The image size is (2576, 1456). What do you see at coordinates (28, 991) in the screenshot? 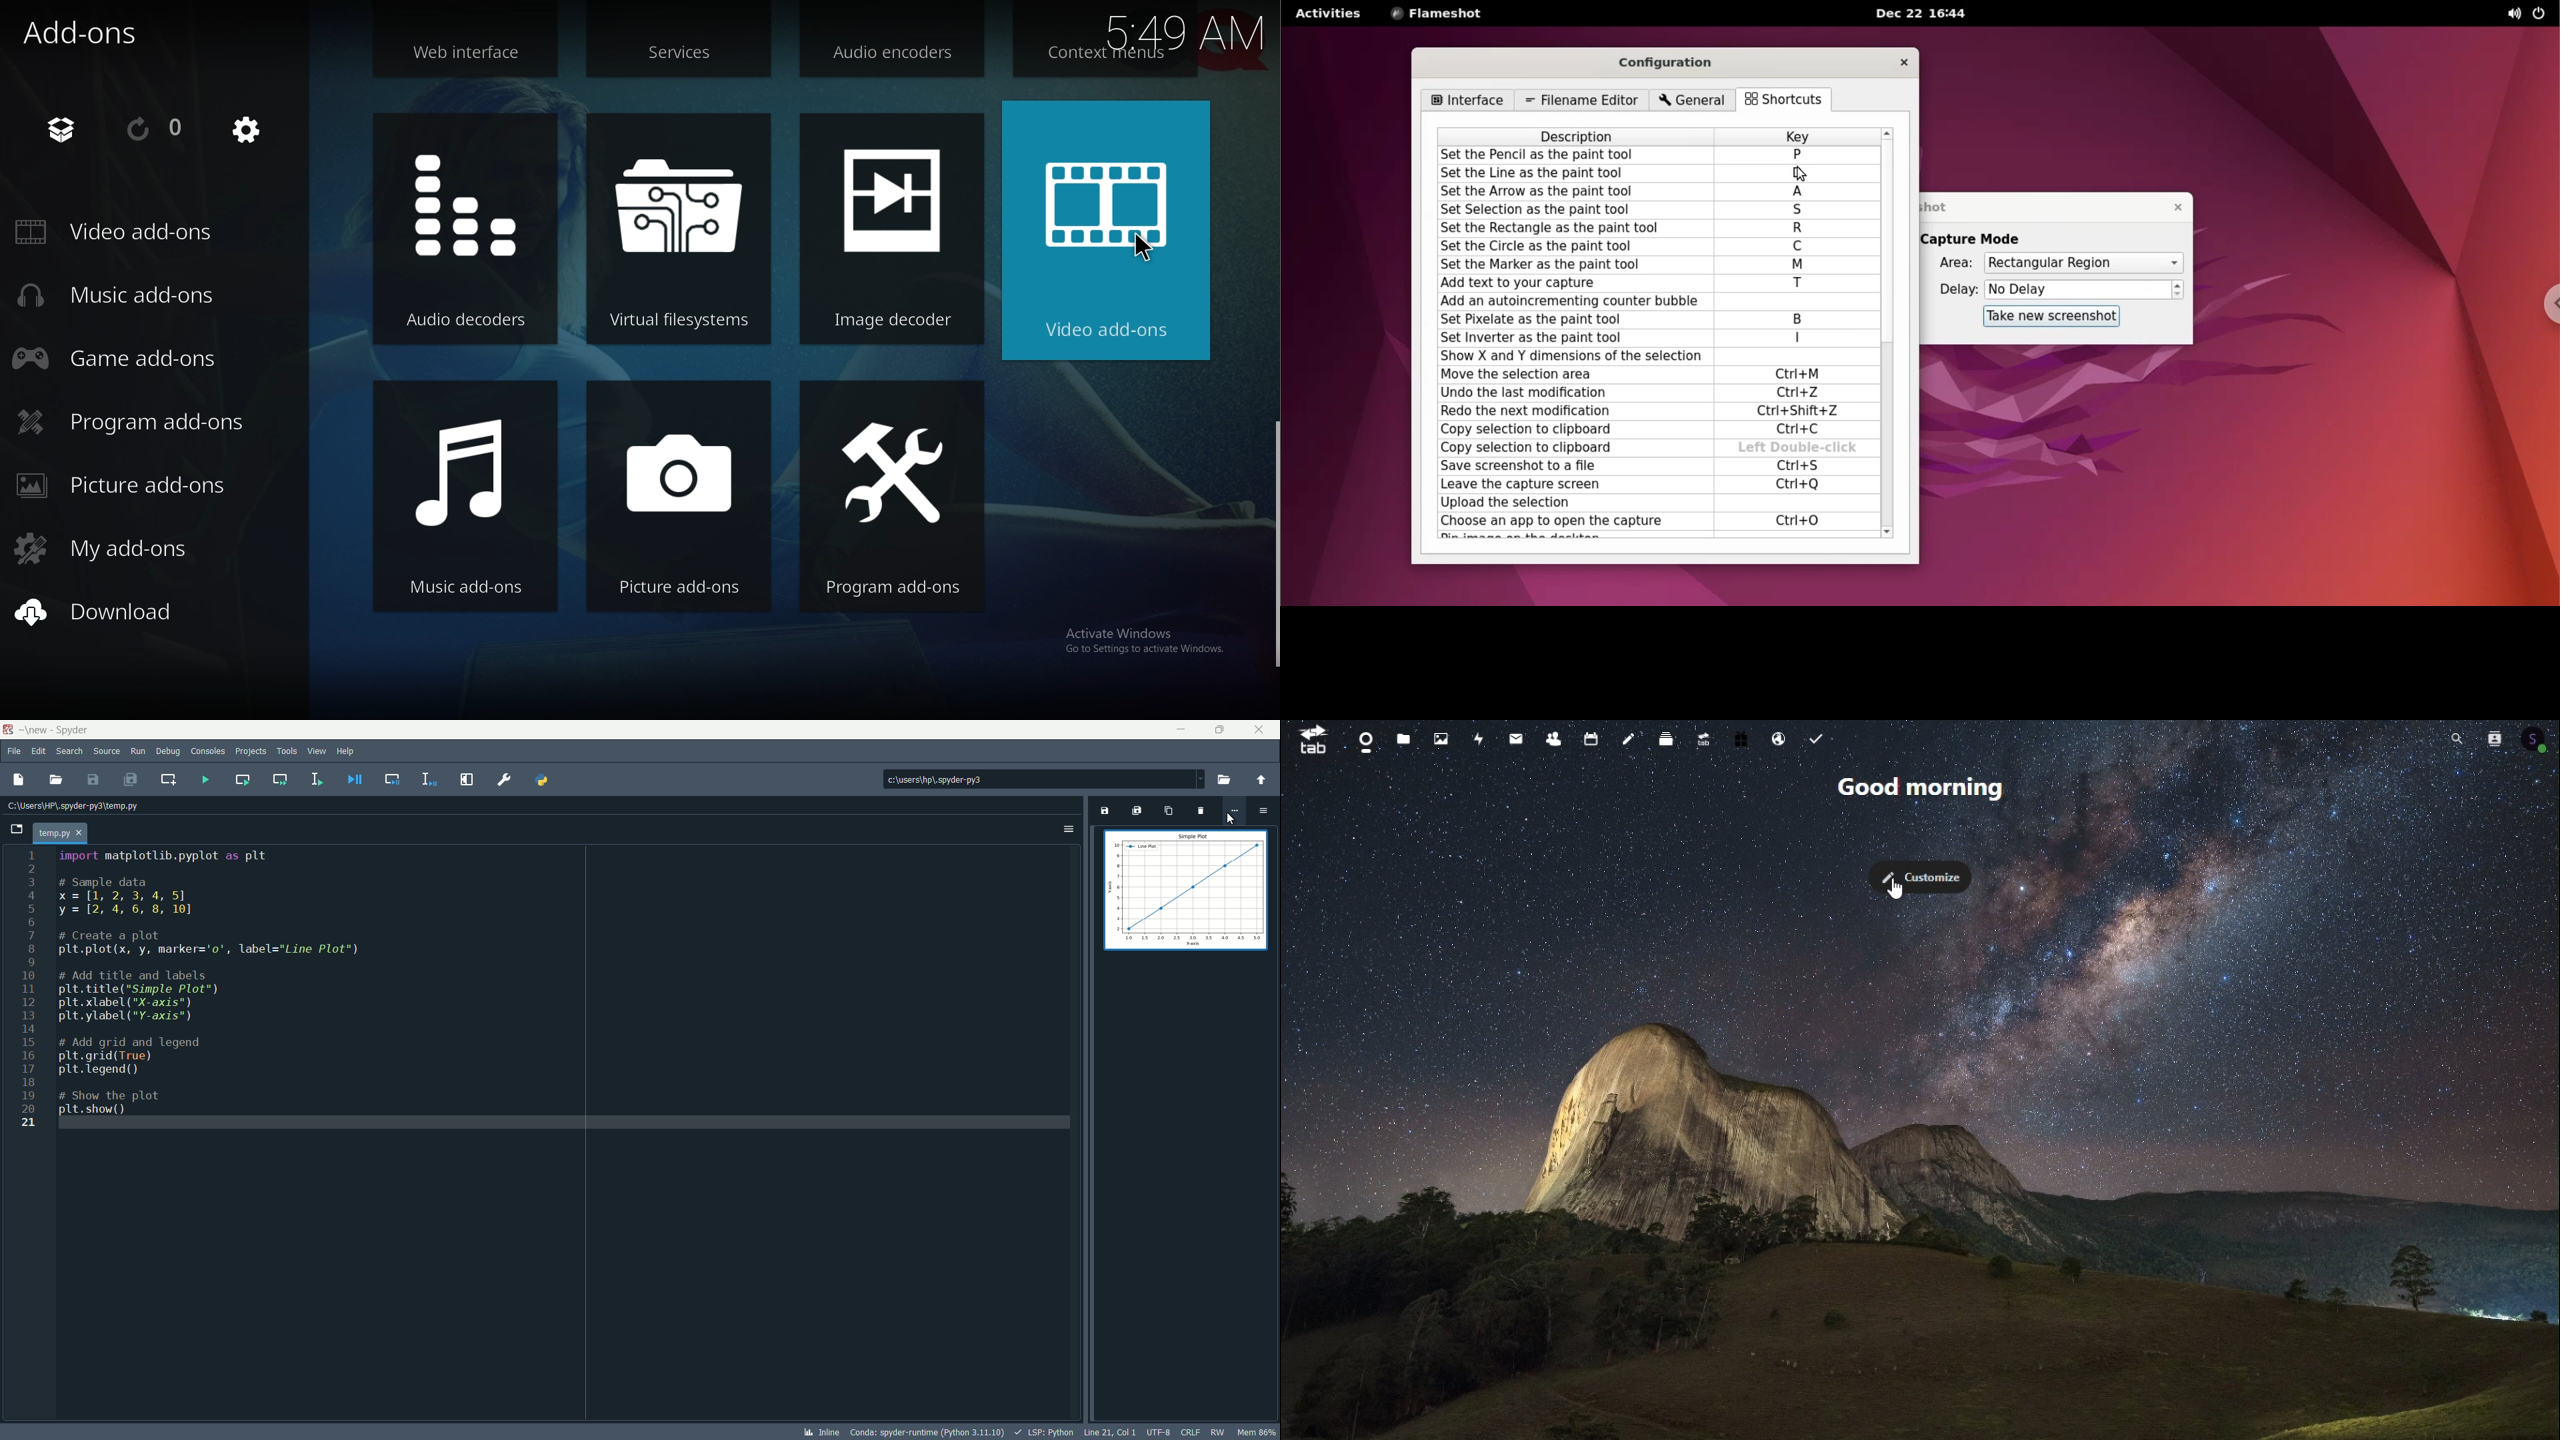
I see `line number` at bounding box center [28, 991].